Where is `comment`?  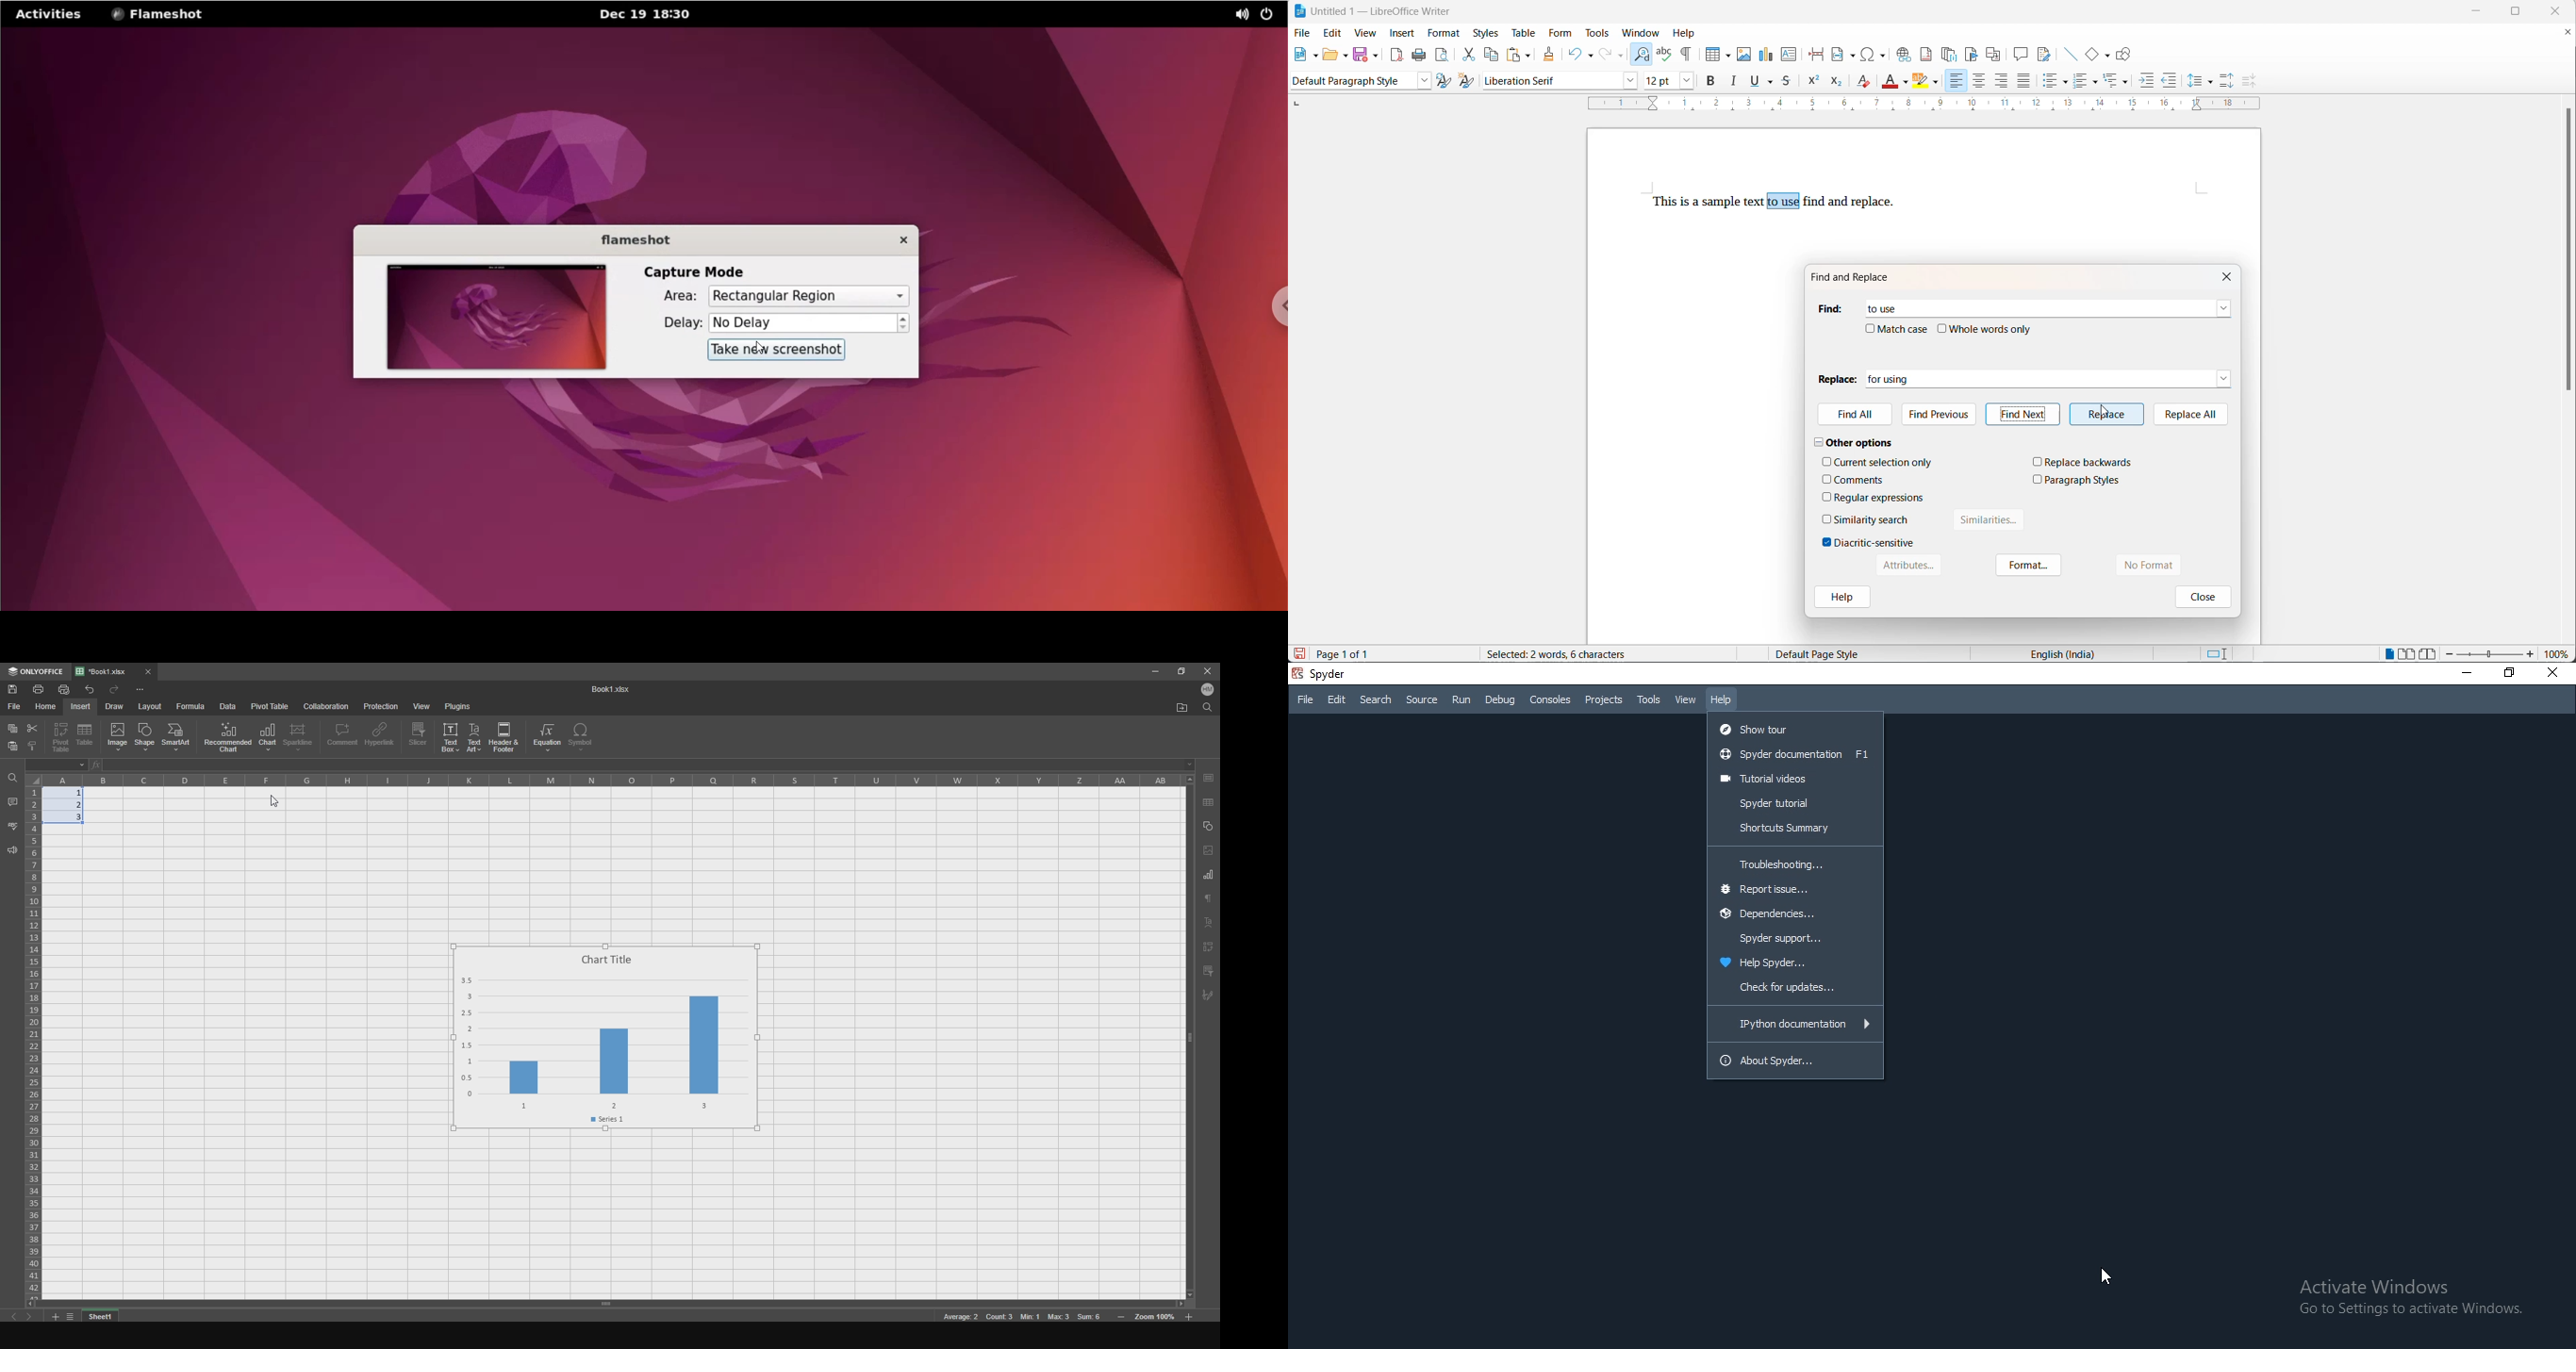
comment is located at coordinates (341, 737).